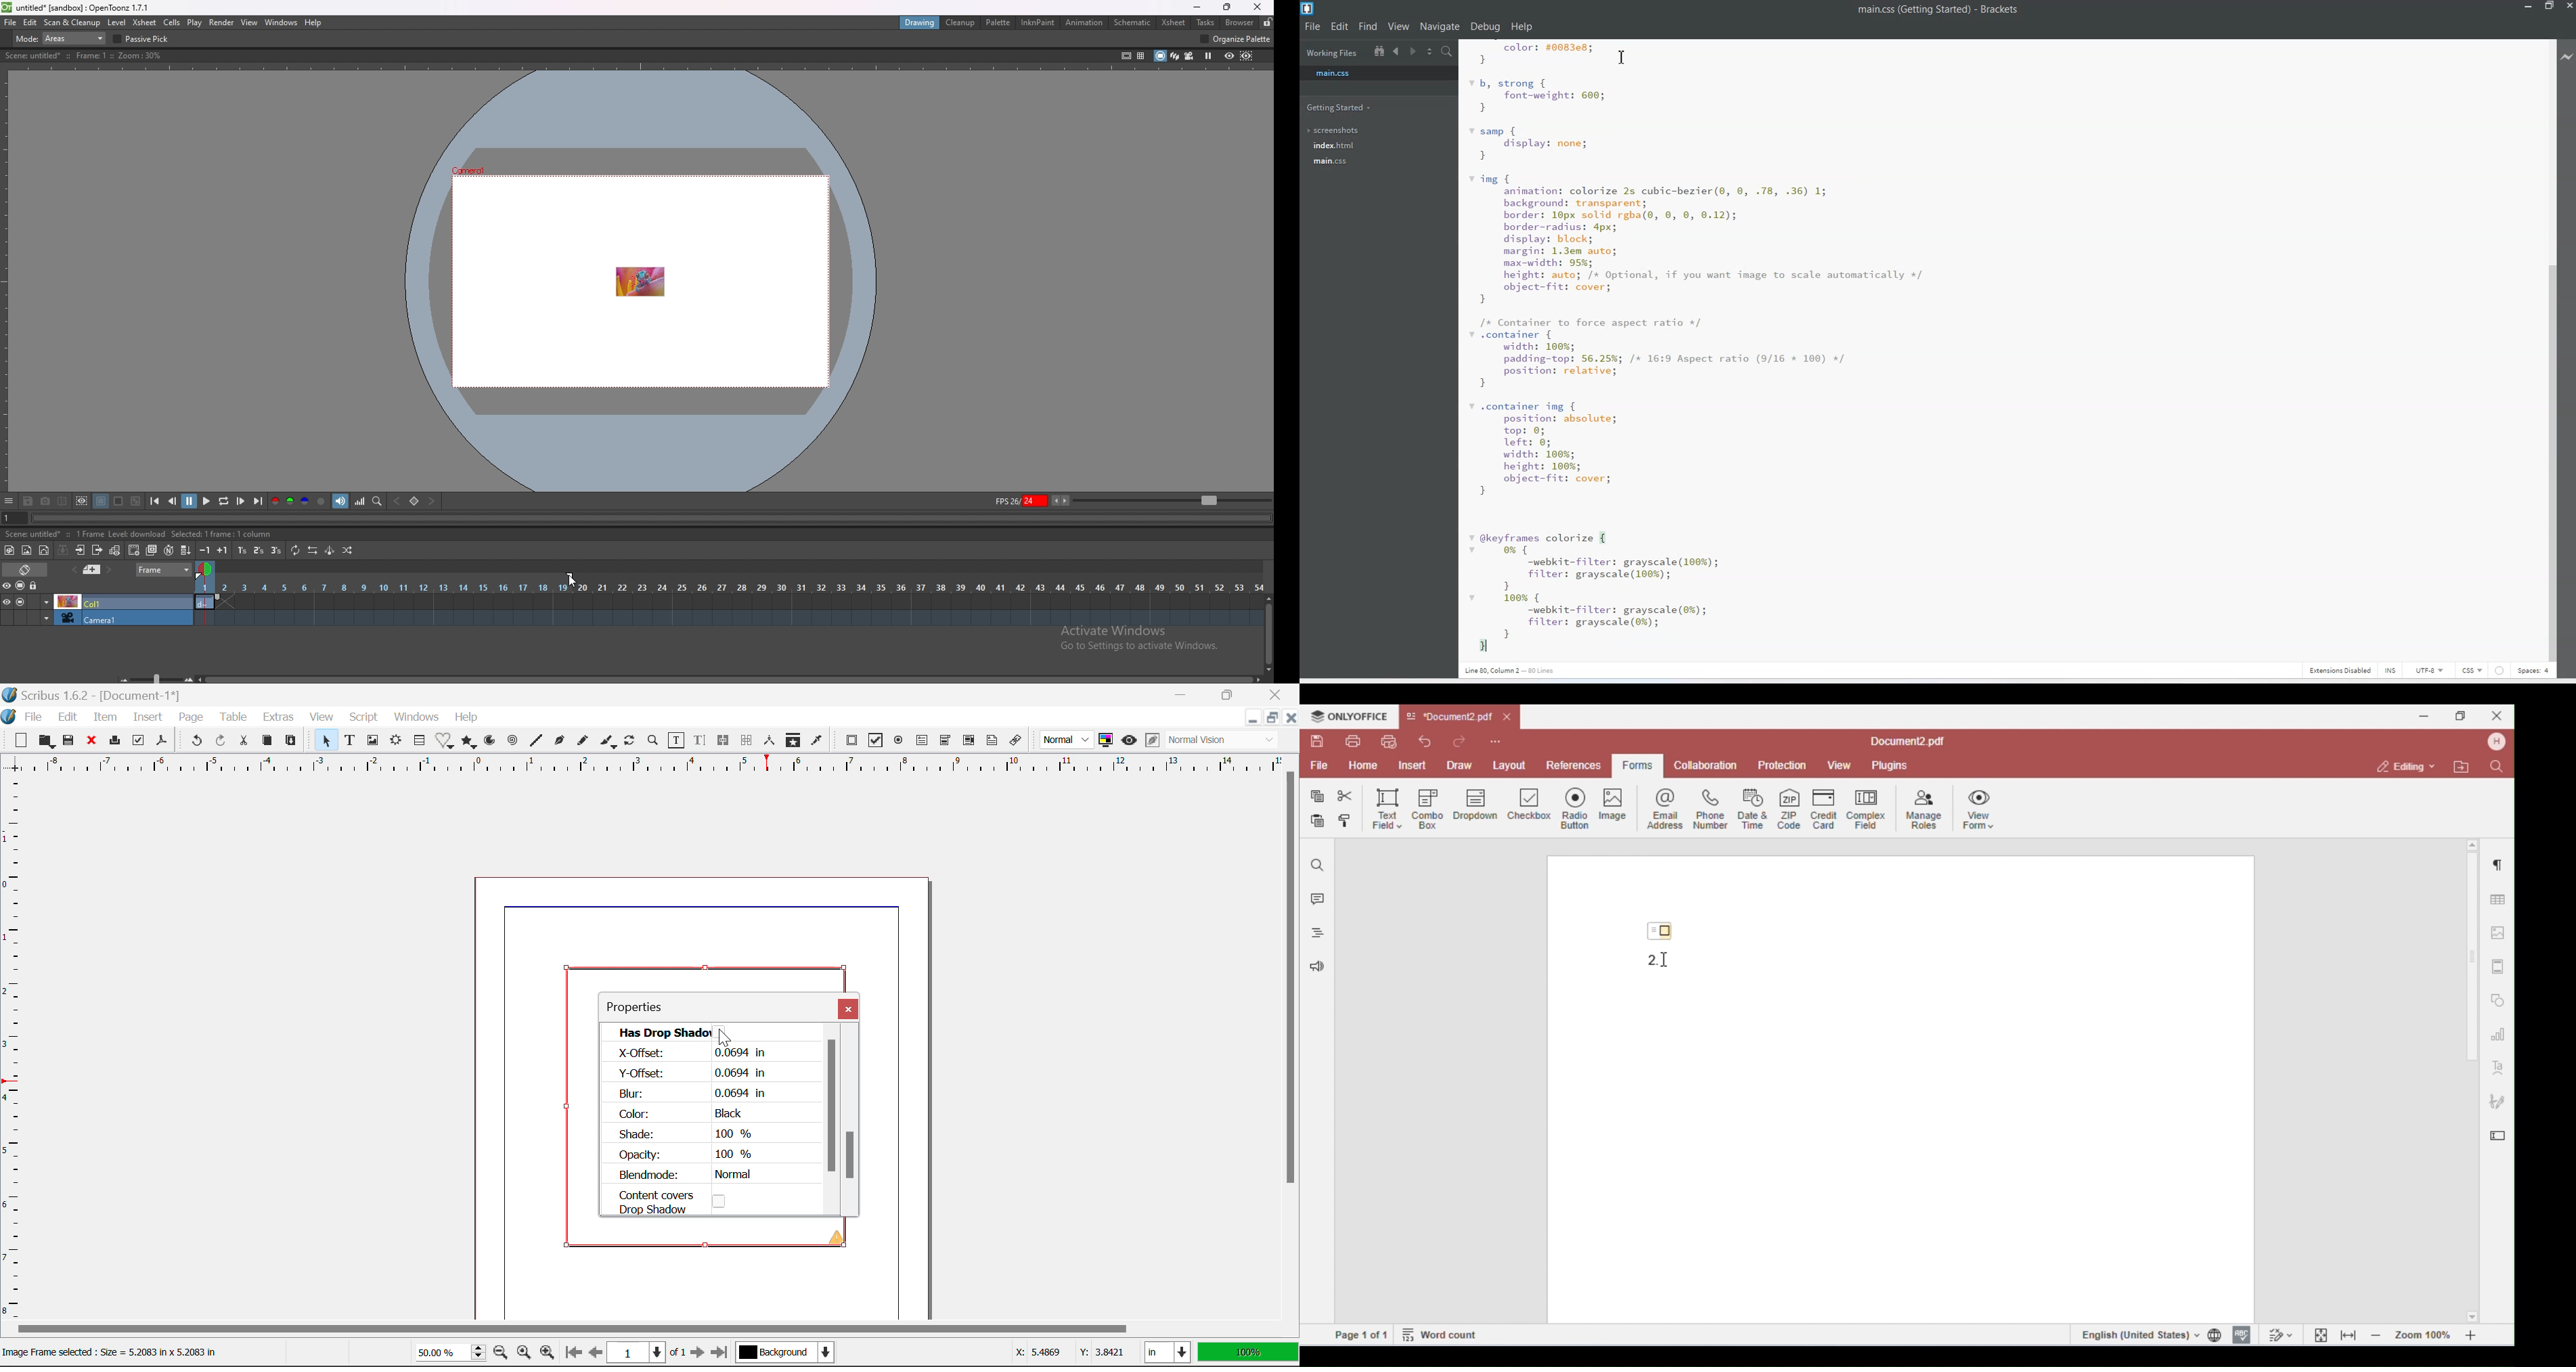 The image size is (2576, 1372). Describe the element at coordinates (1333, 146) in the screenshot. I see `index.html` at that location.